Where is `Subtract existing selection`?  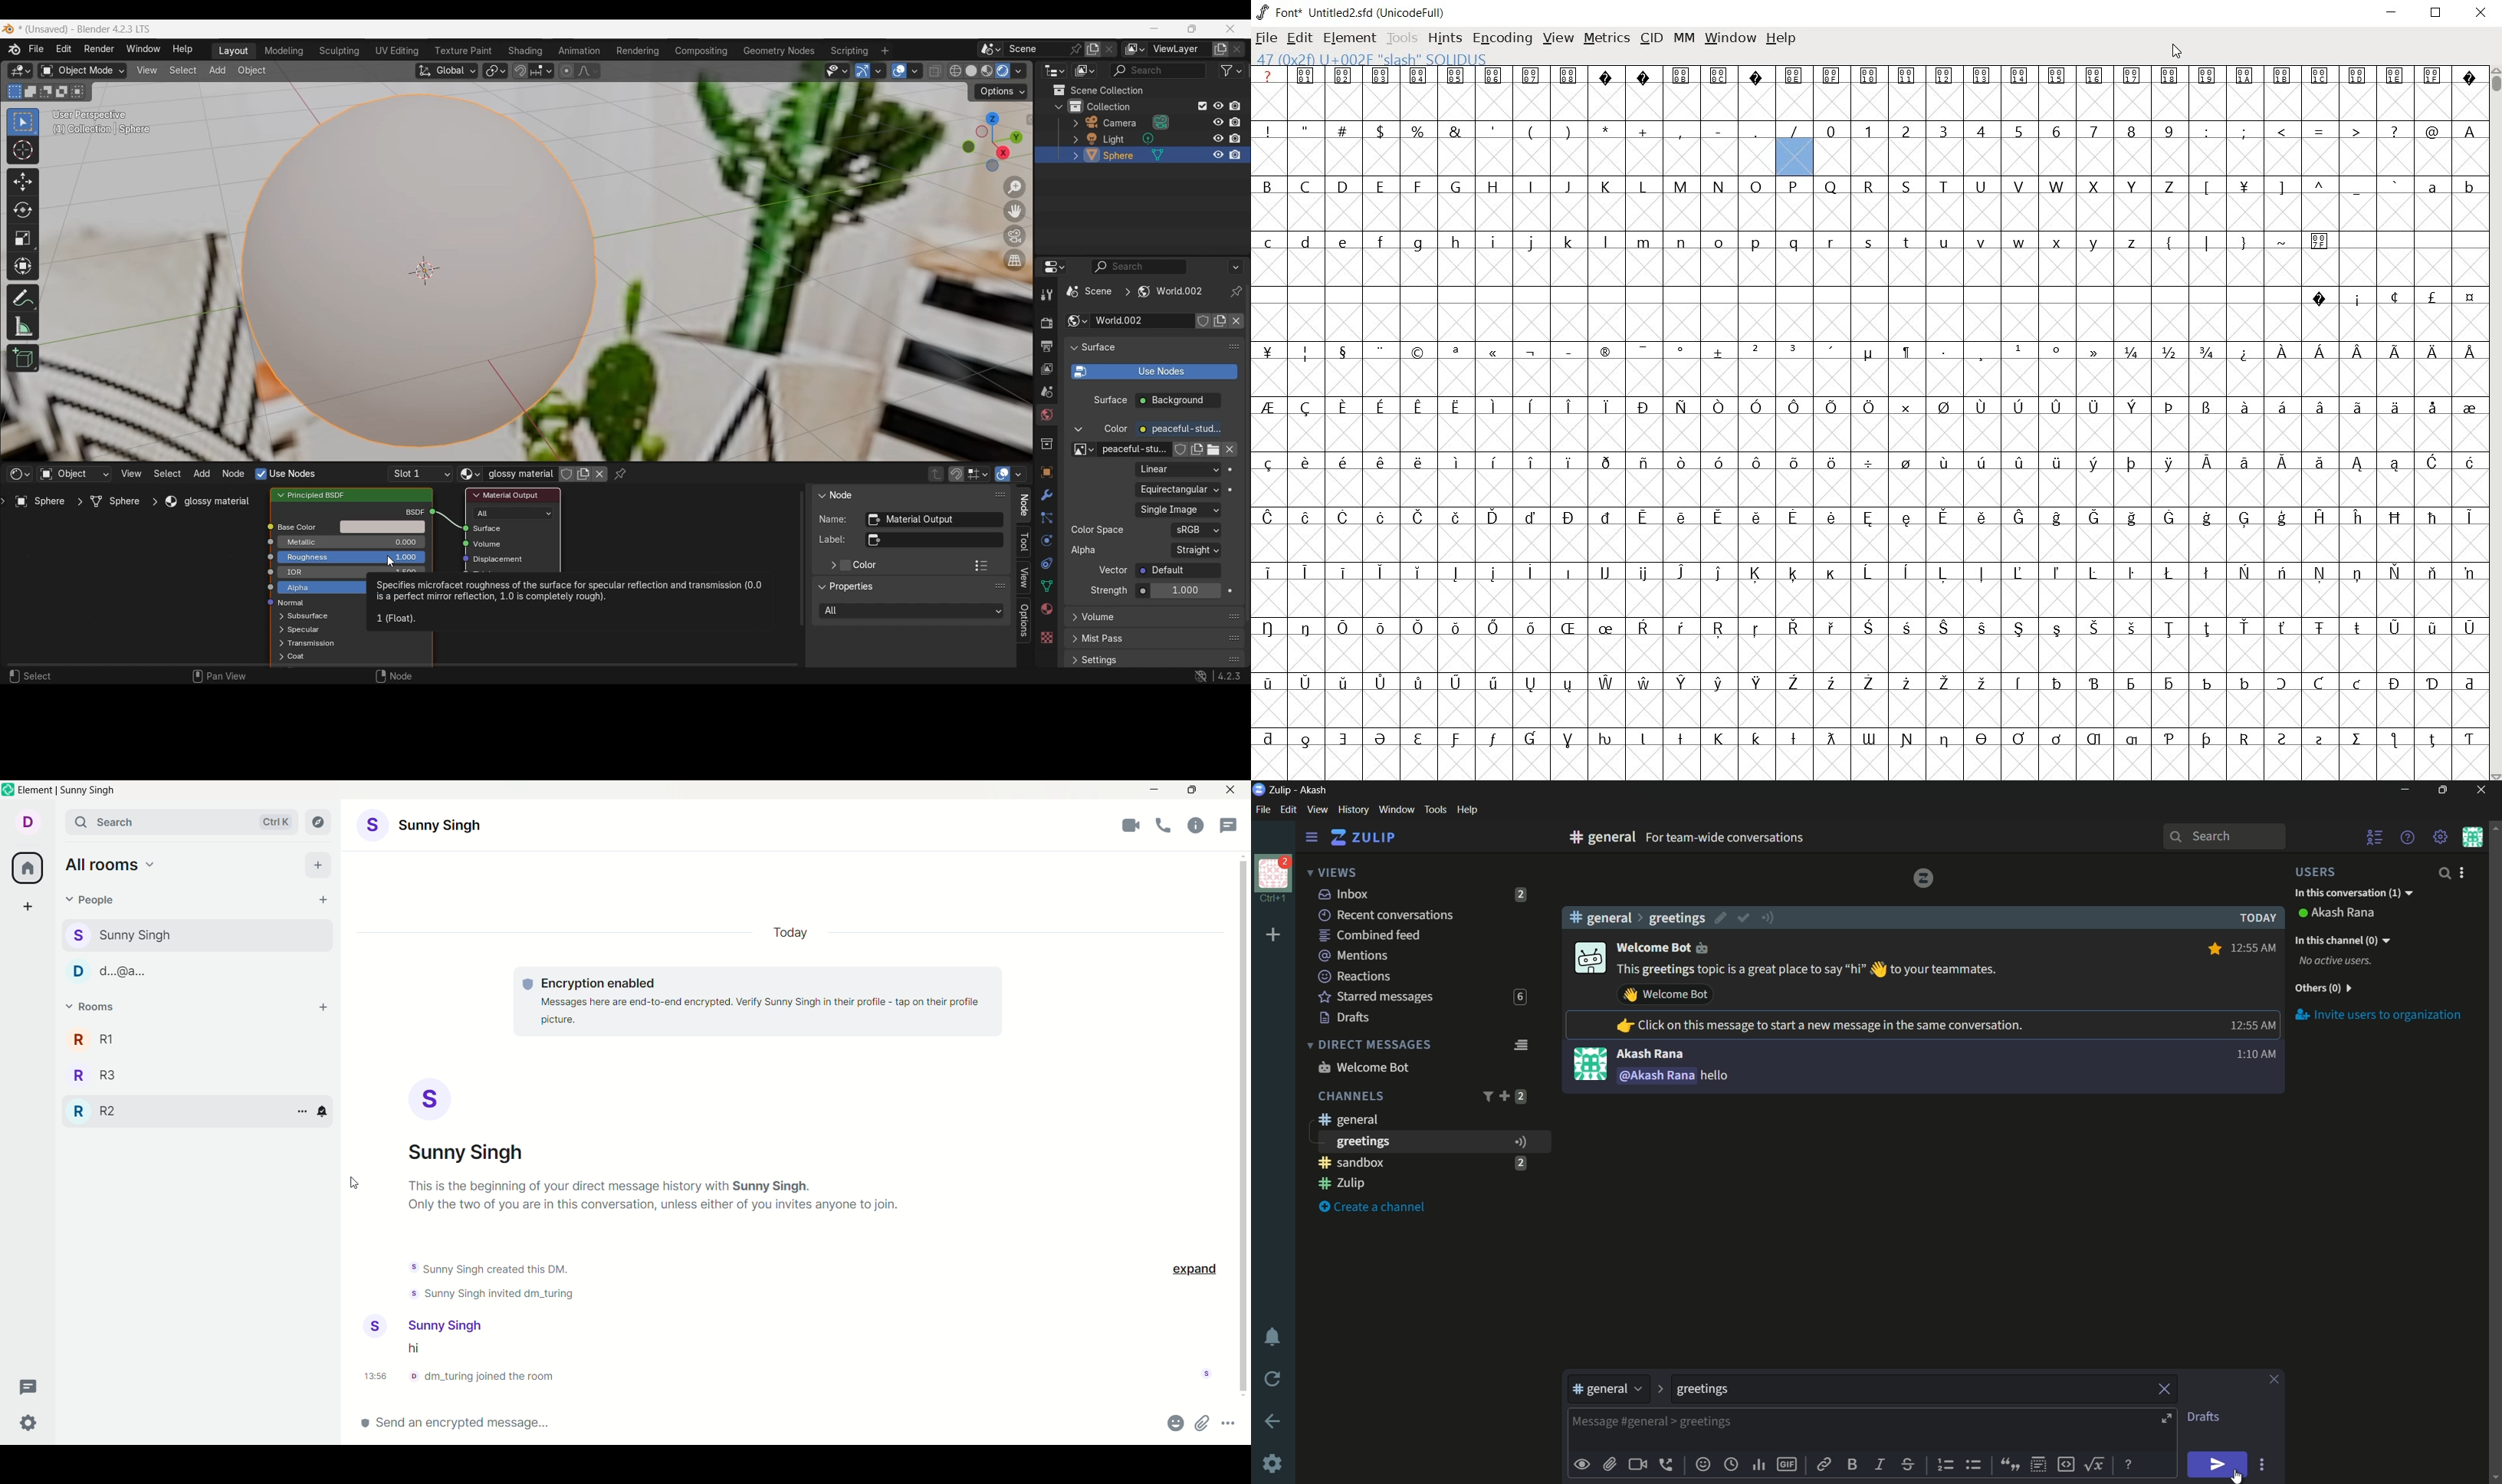
Subtract existing selection is located at coordinates (46, 92).